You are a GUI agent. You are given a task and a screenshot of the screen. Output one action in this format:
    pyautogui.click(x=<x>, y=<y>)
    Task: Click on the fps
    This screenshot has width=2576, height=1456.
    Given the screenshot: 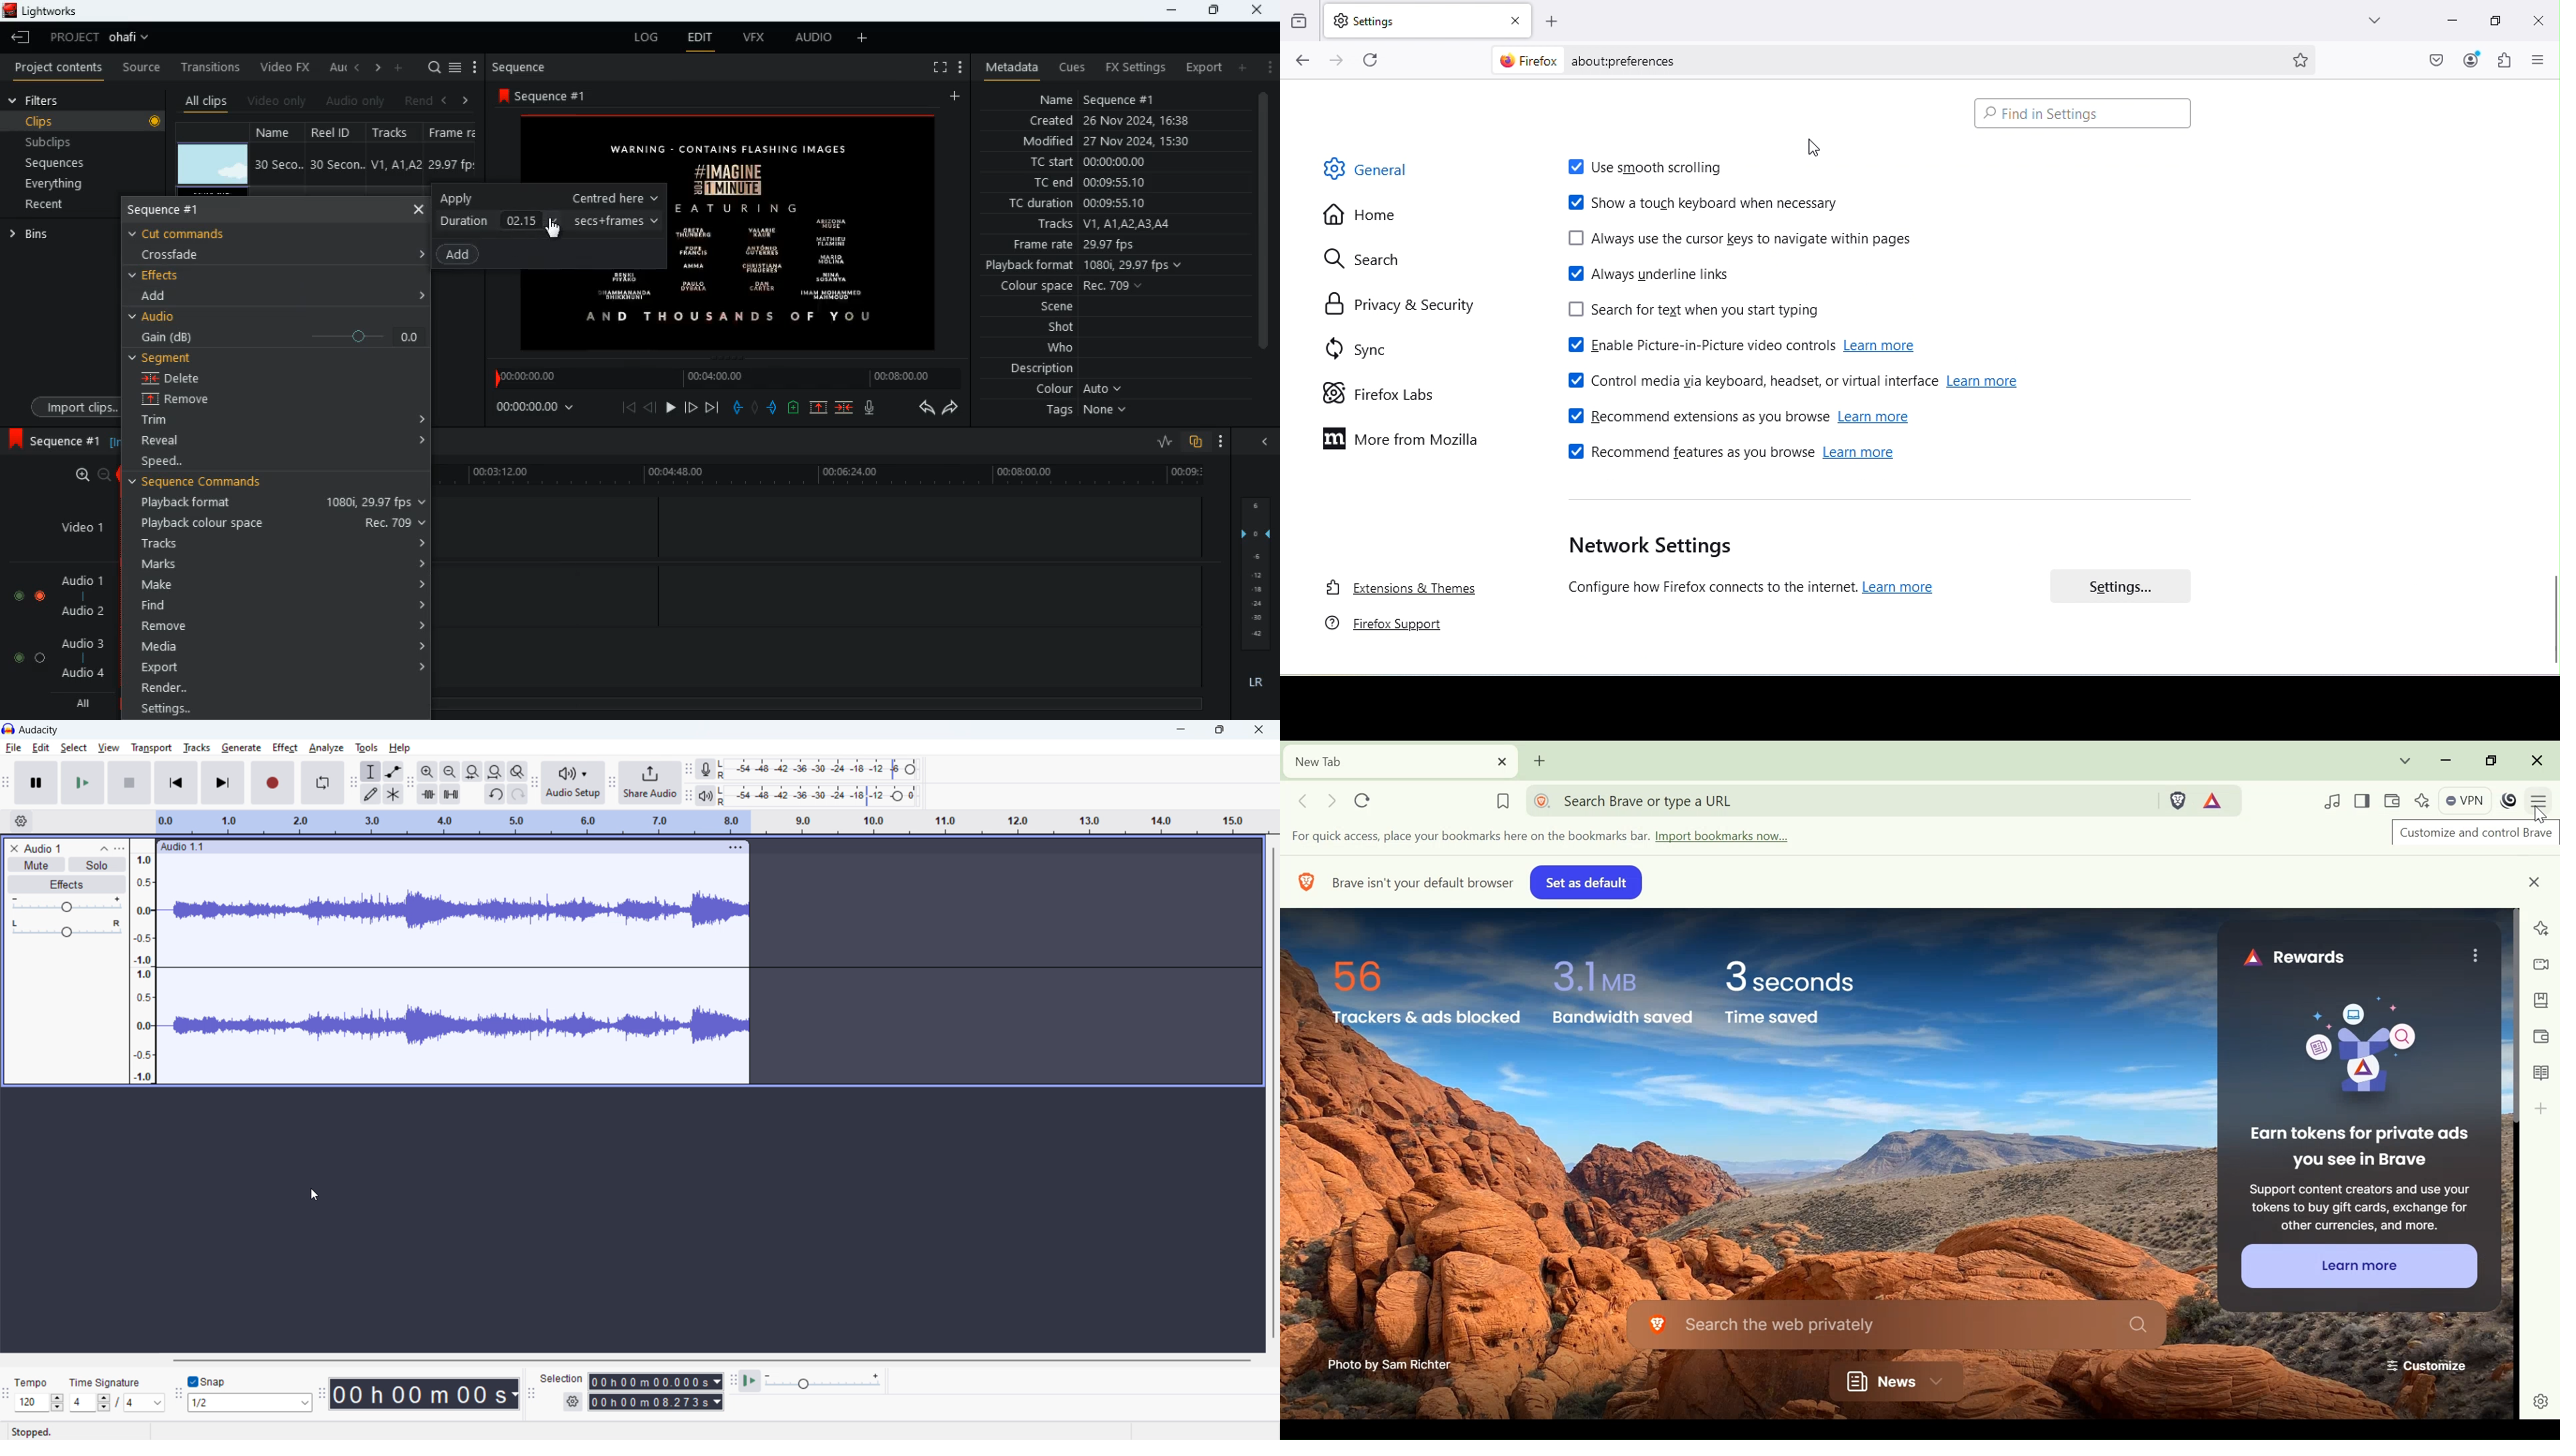 What is the action you would take?
    pyautogui.click(x=457, y=132)
    